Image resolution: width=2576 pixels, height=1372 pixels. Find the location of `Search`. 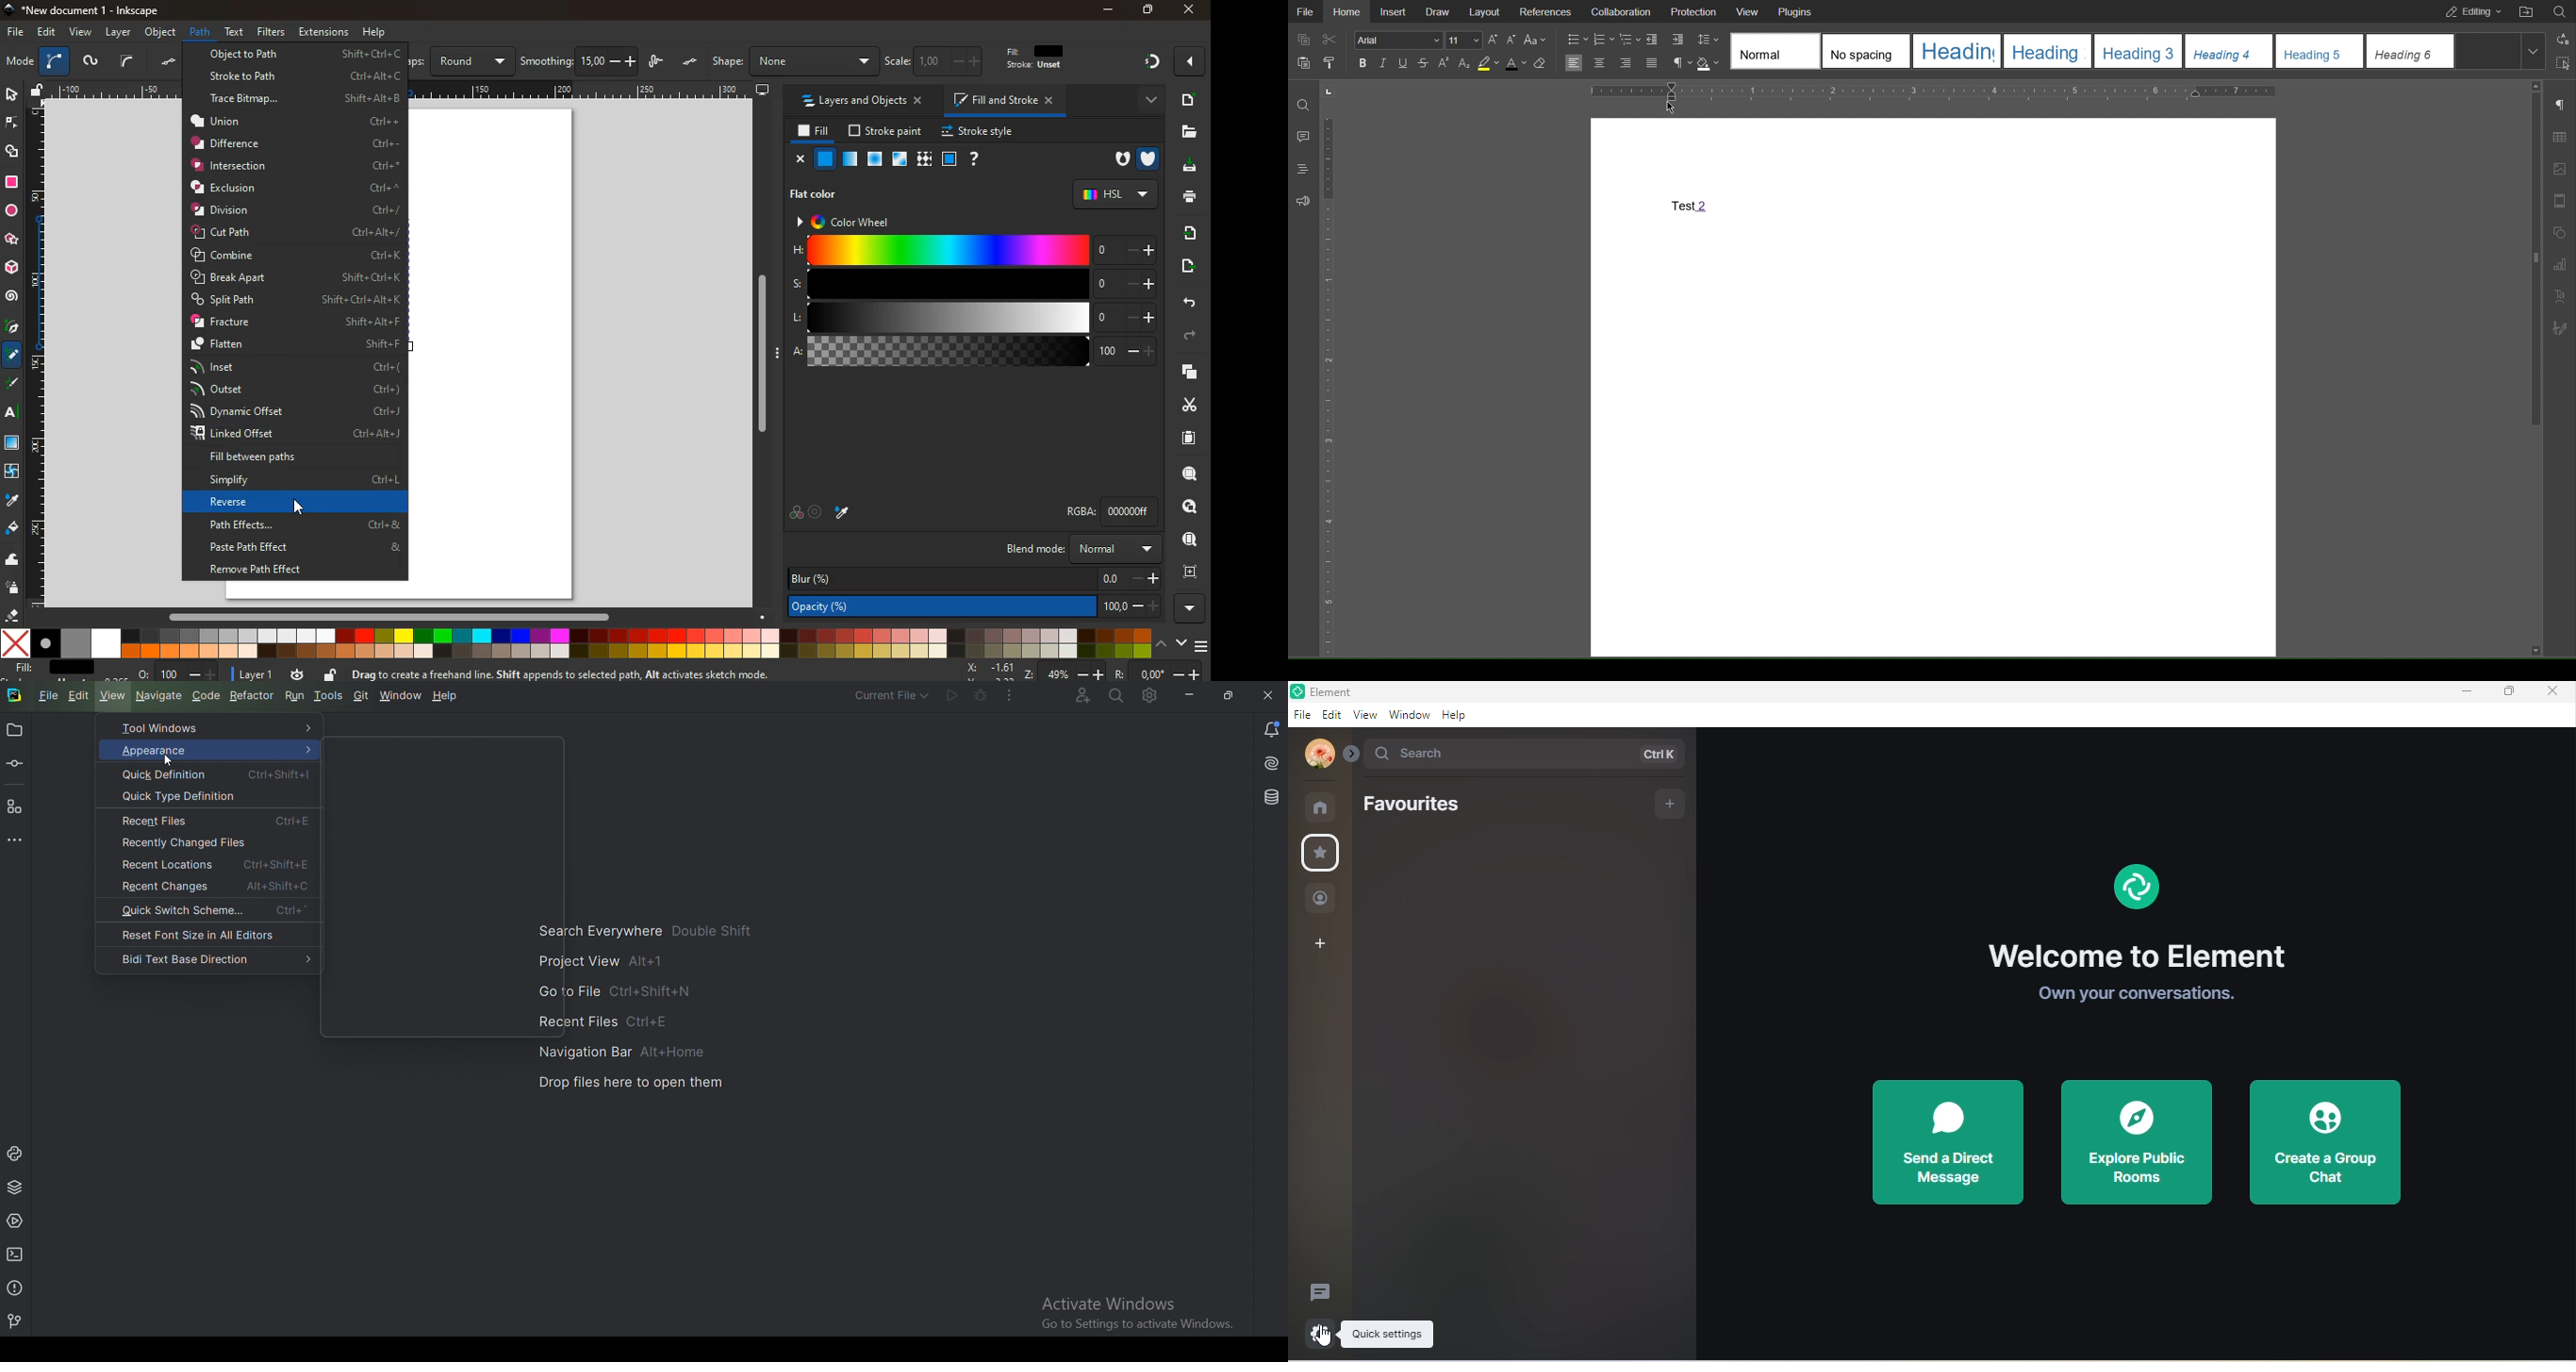

Search is located at coordinates (1301, 103).